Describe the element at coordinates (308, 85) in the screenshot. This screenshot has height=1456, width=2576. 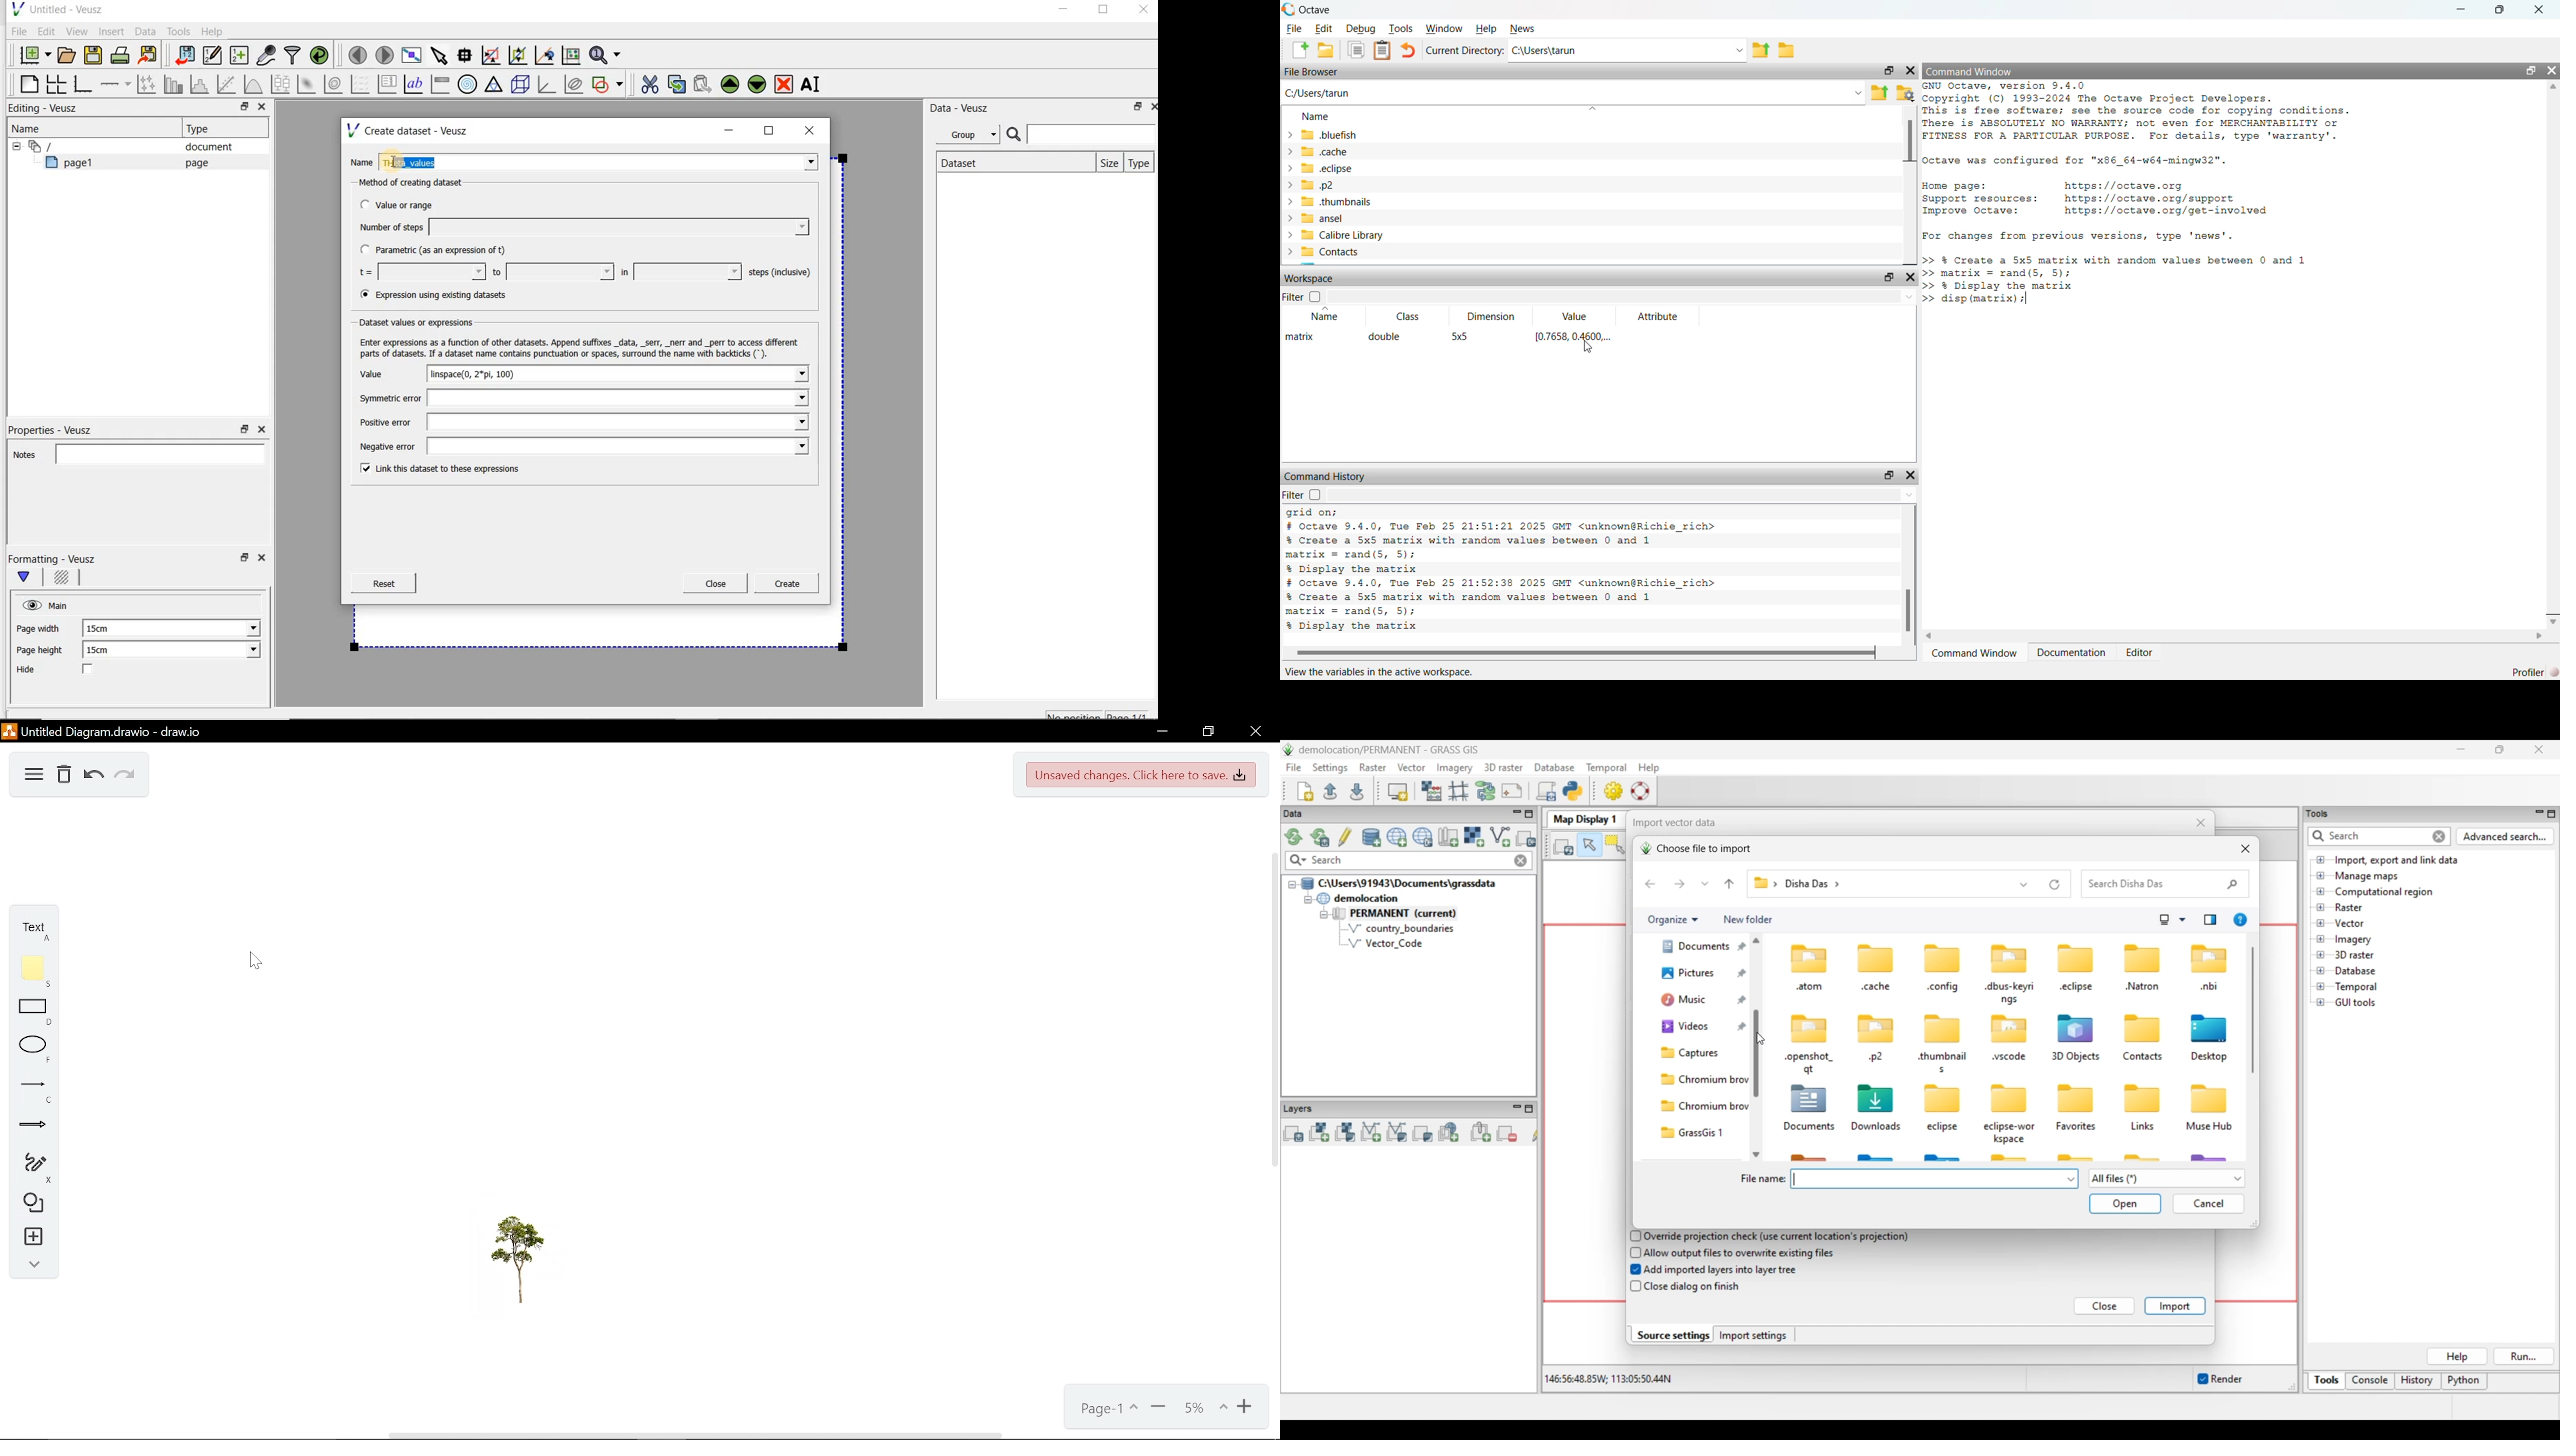
I see `plot a 2d dataset as an image` at that location.